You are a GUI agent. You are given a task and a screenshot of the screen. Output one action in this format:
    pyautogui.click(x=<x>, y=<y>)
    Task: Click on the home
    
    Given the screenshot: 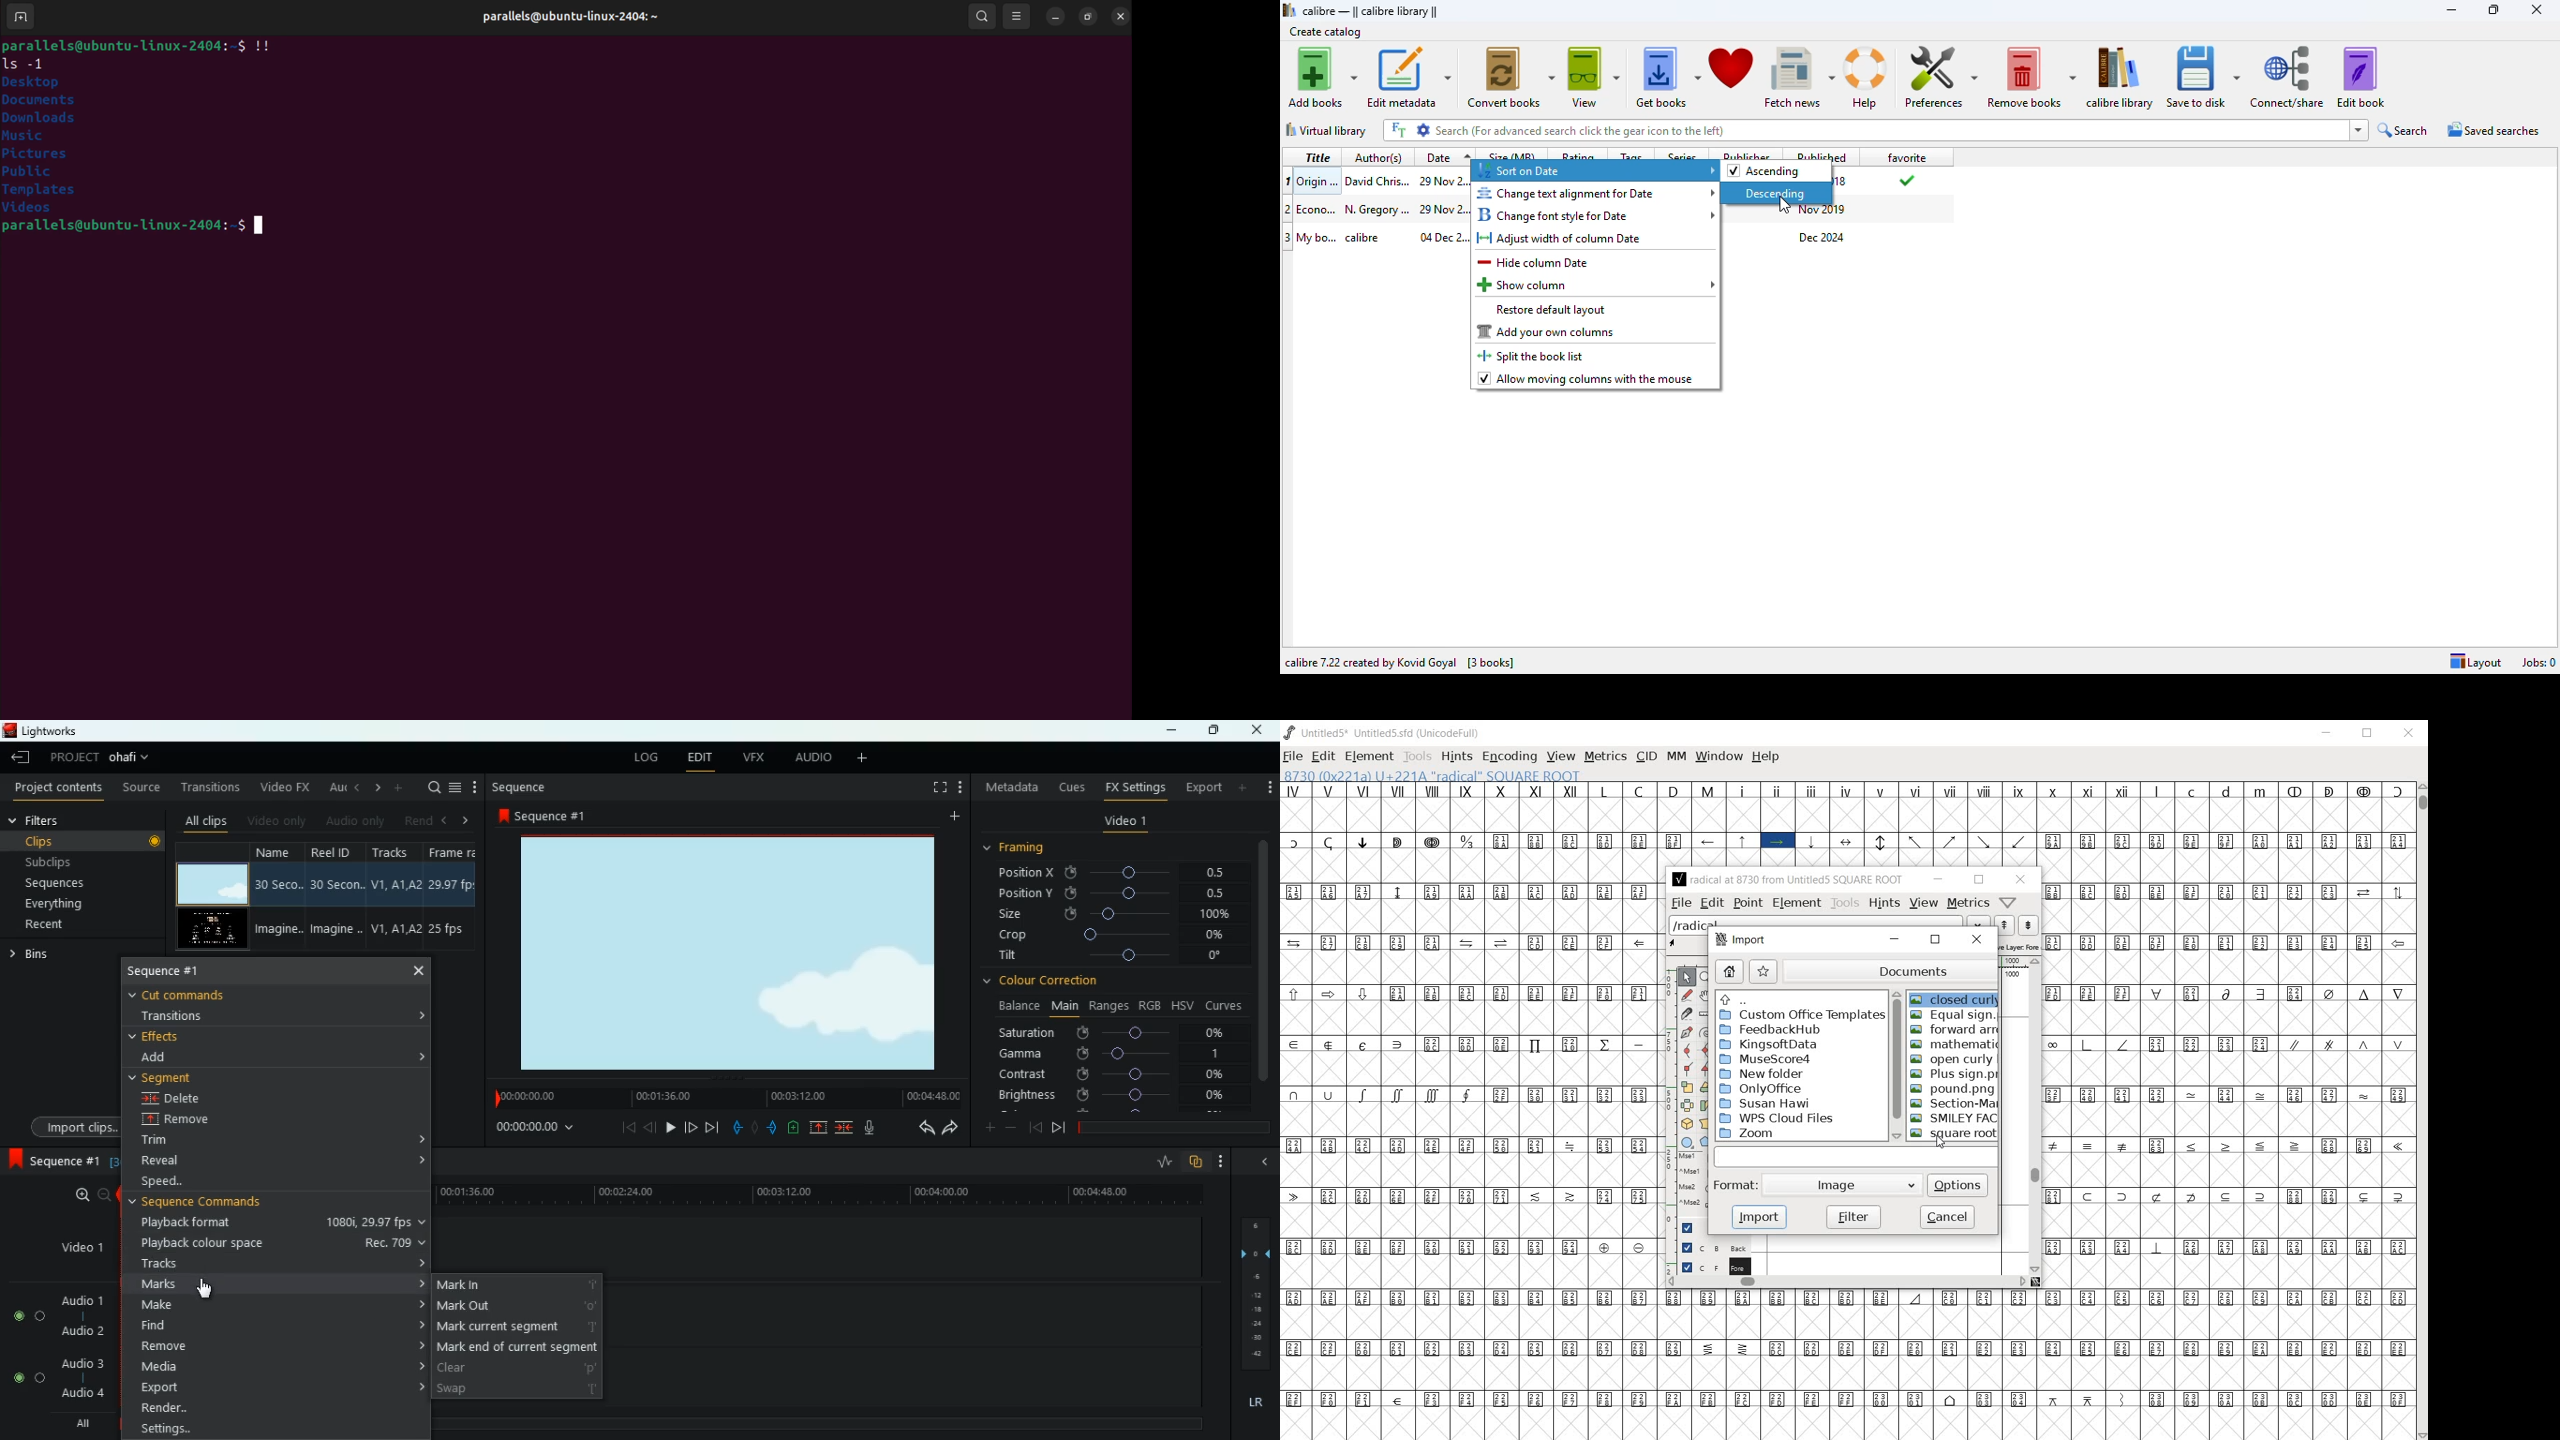 What is the action you would take?
    pyautogui.click(x=1727, y=972)
    